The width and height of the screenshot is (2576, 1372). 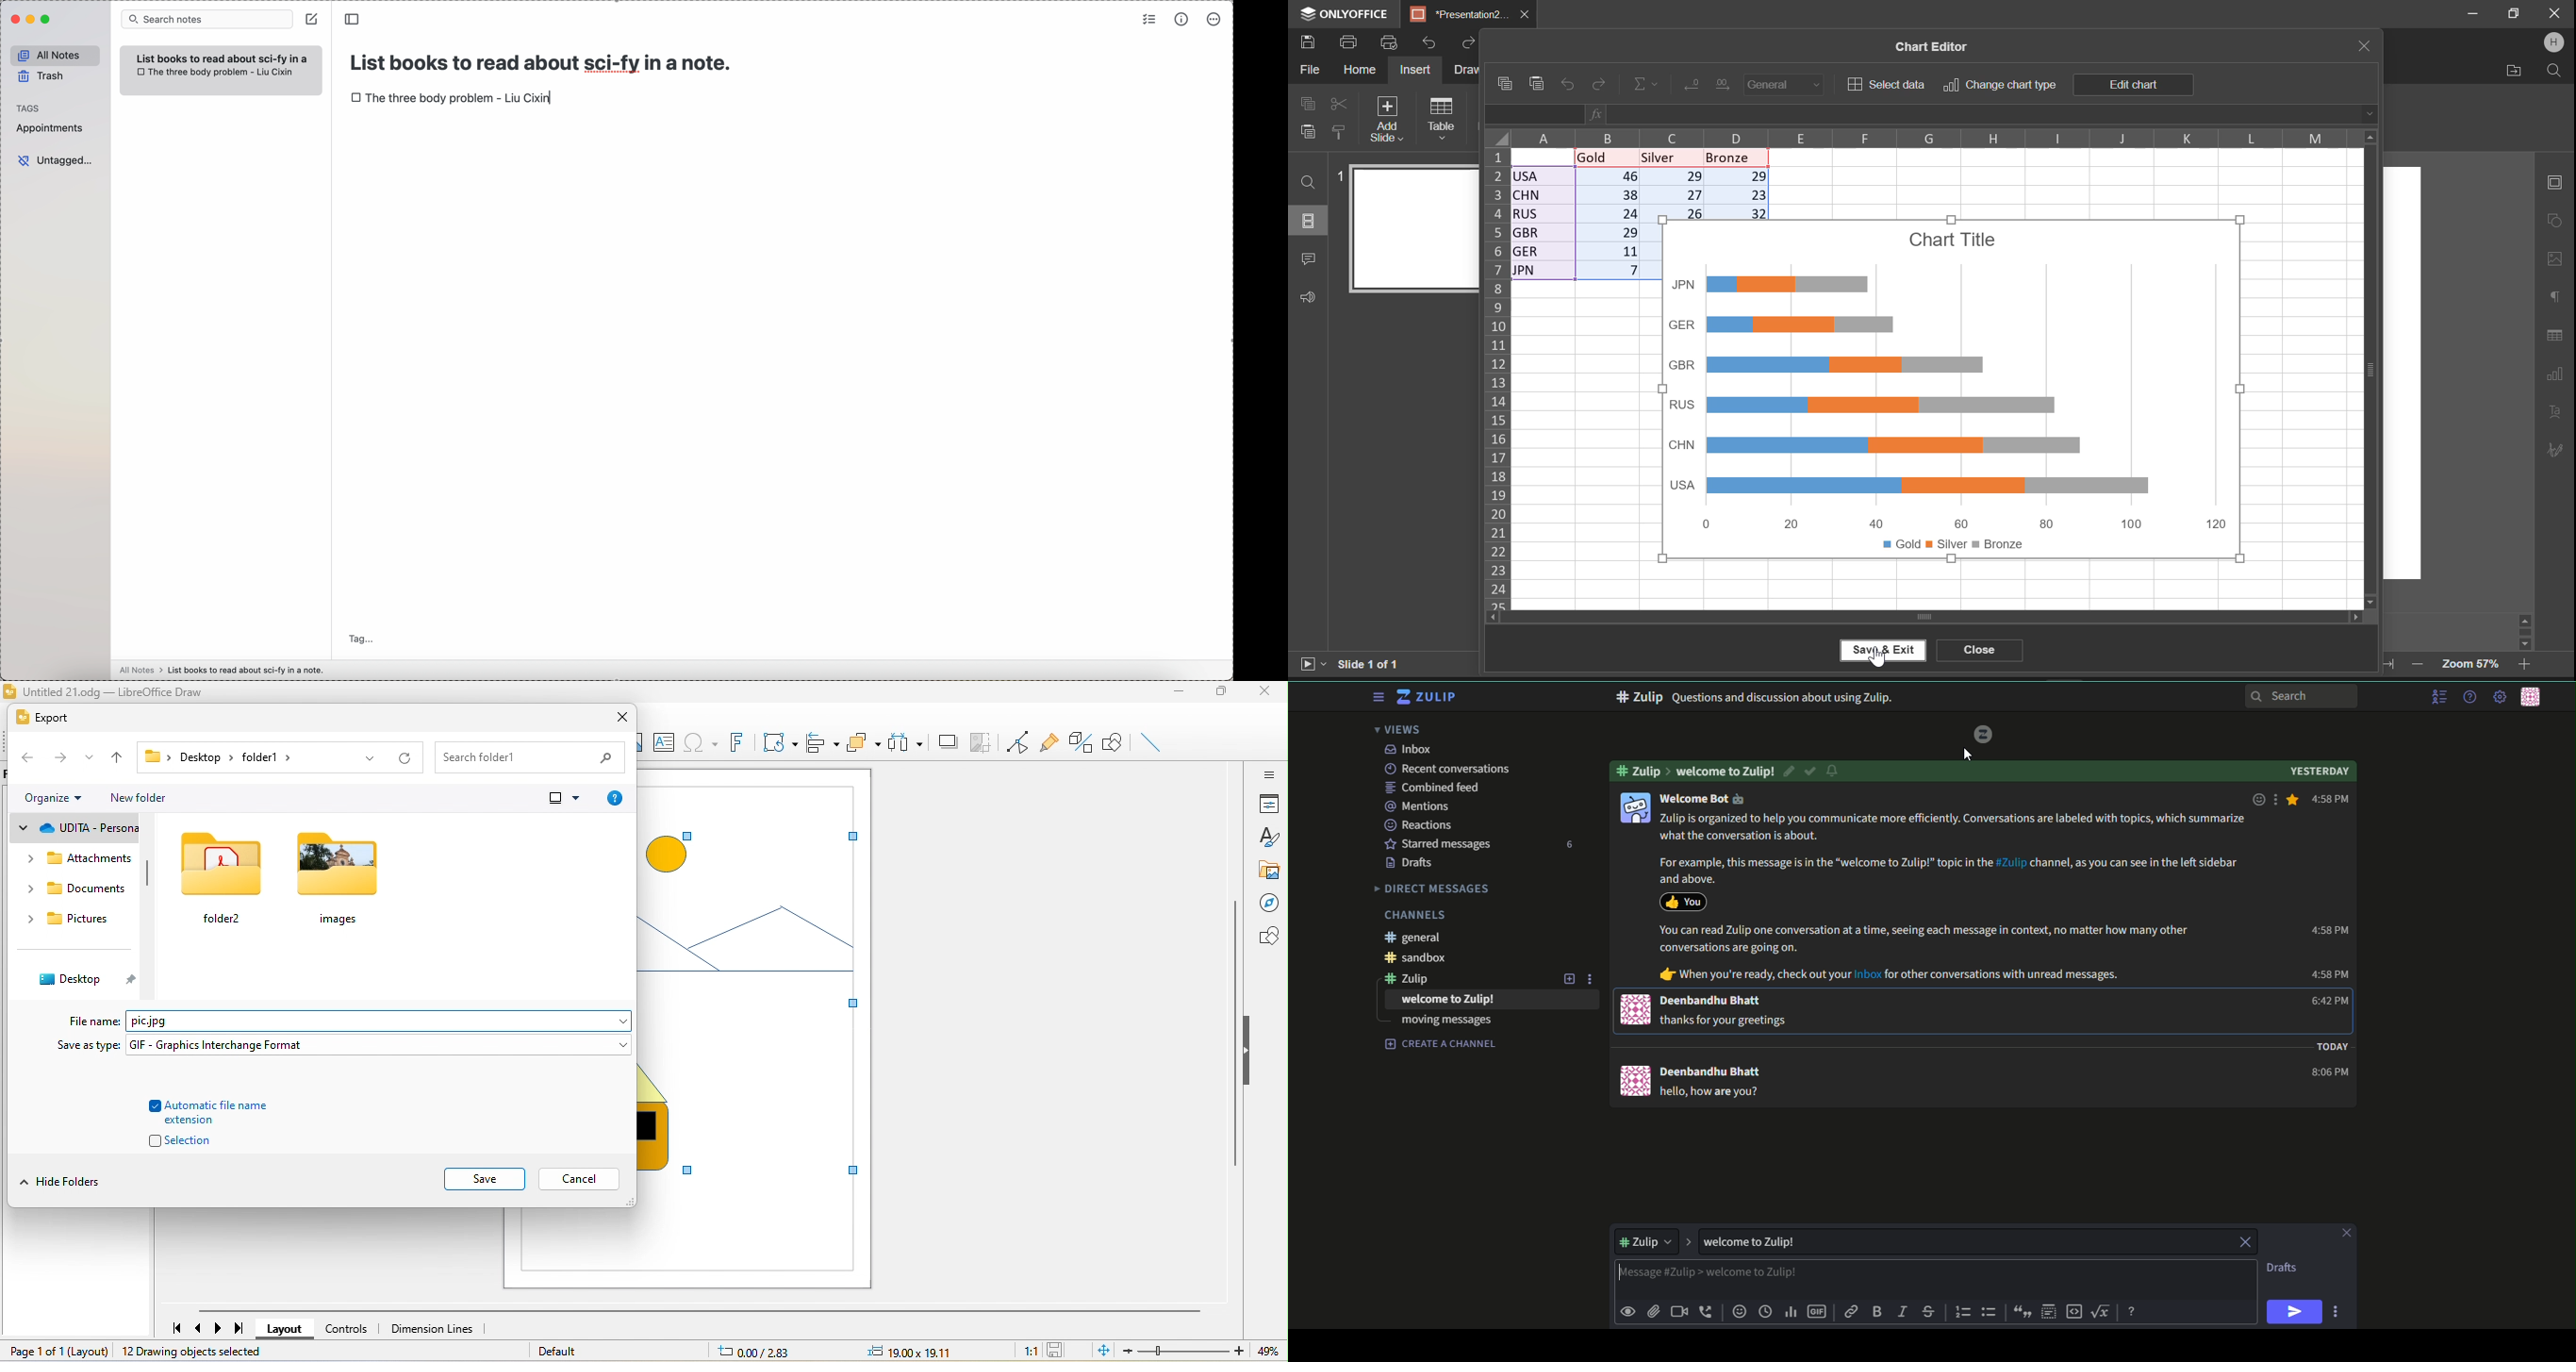 What do you see at coordinates (1020, 742) in the screenshot?
I see `toggle point edit mode` at bounding box center [1020, 742].